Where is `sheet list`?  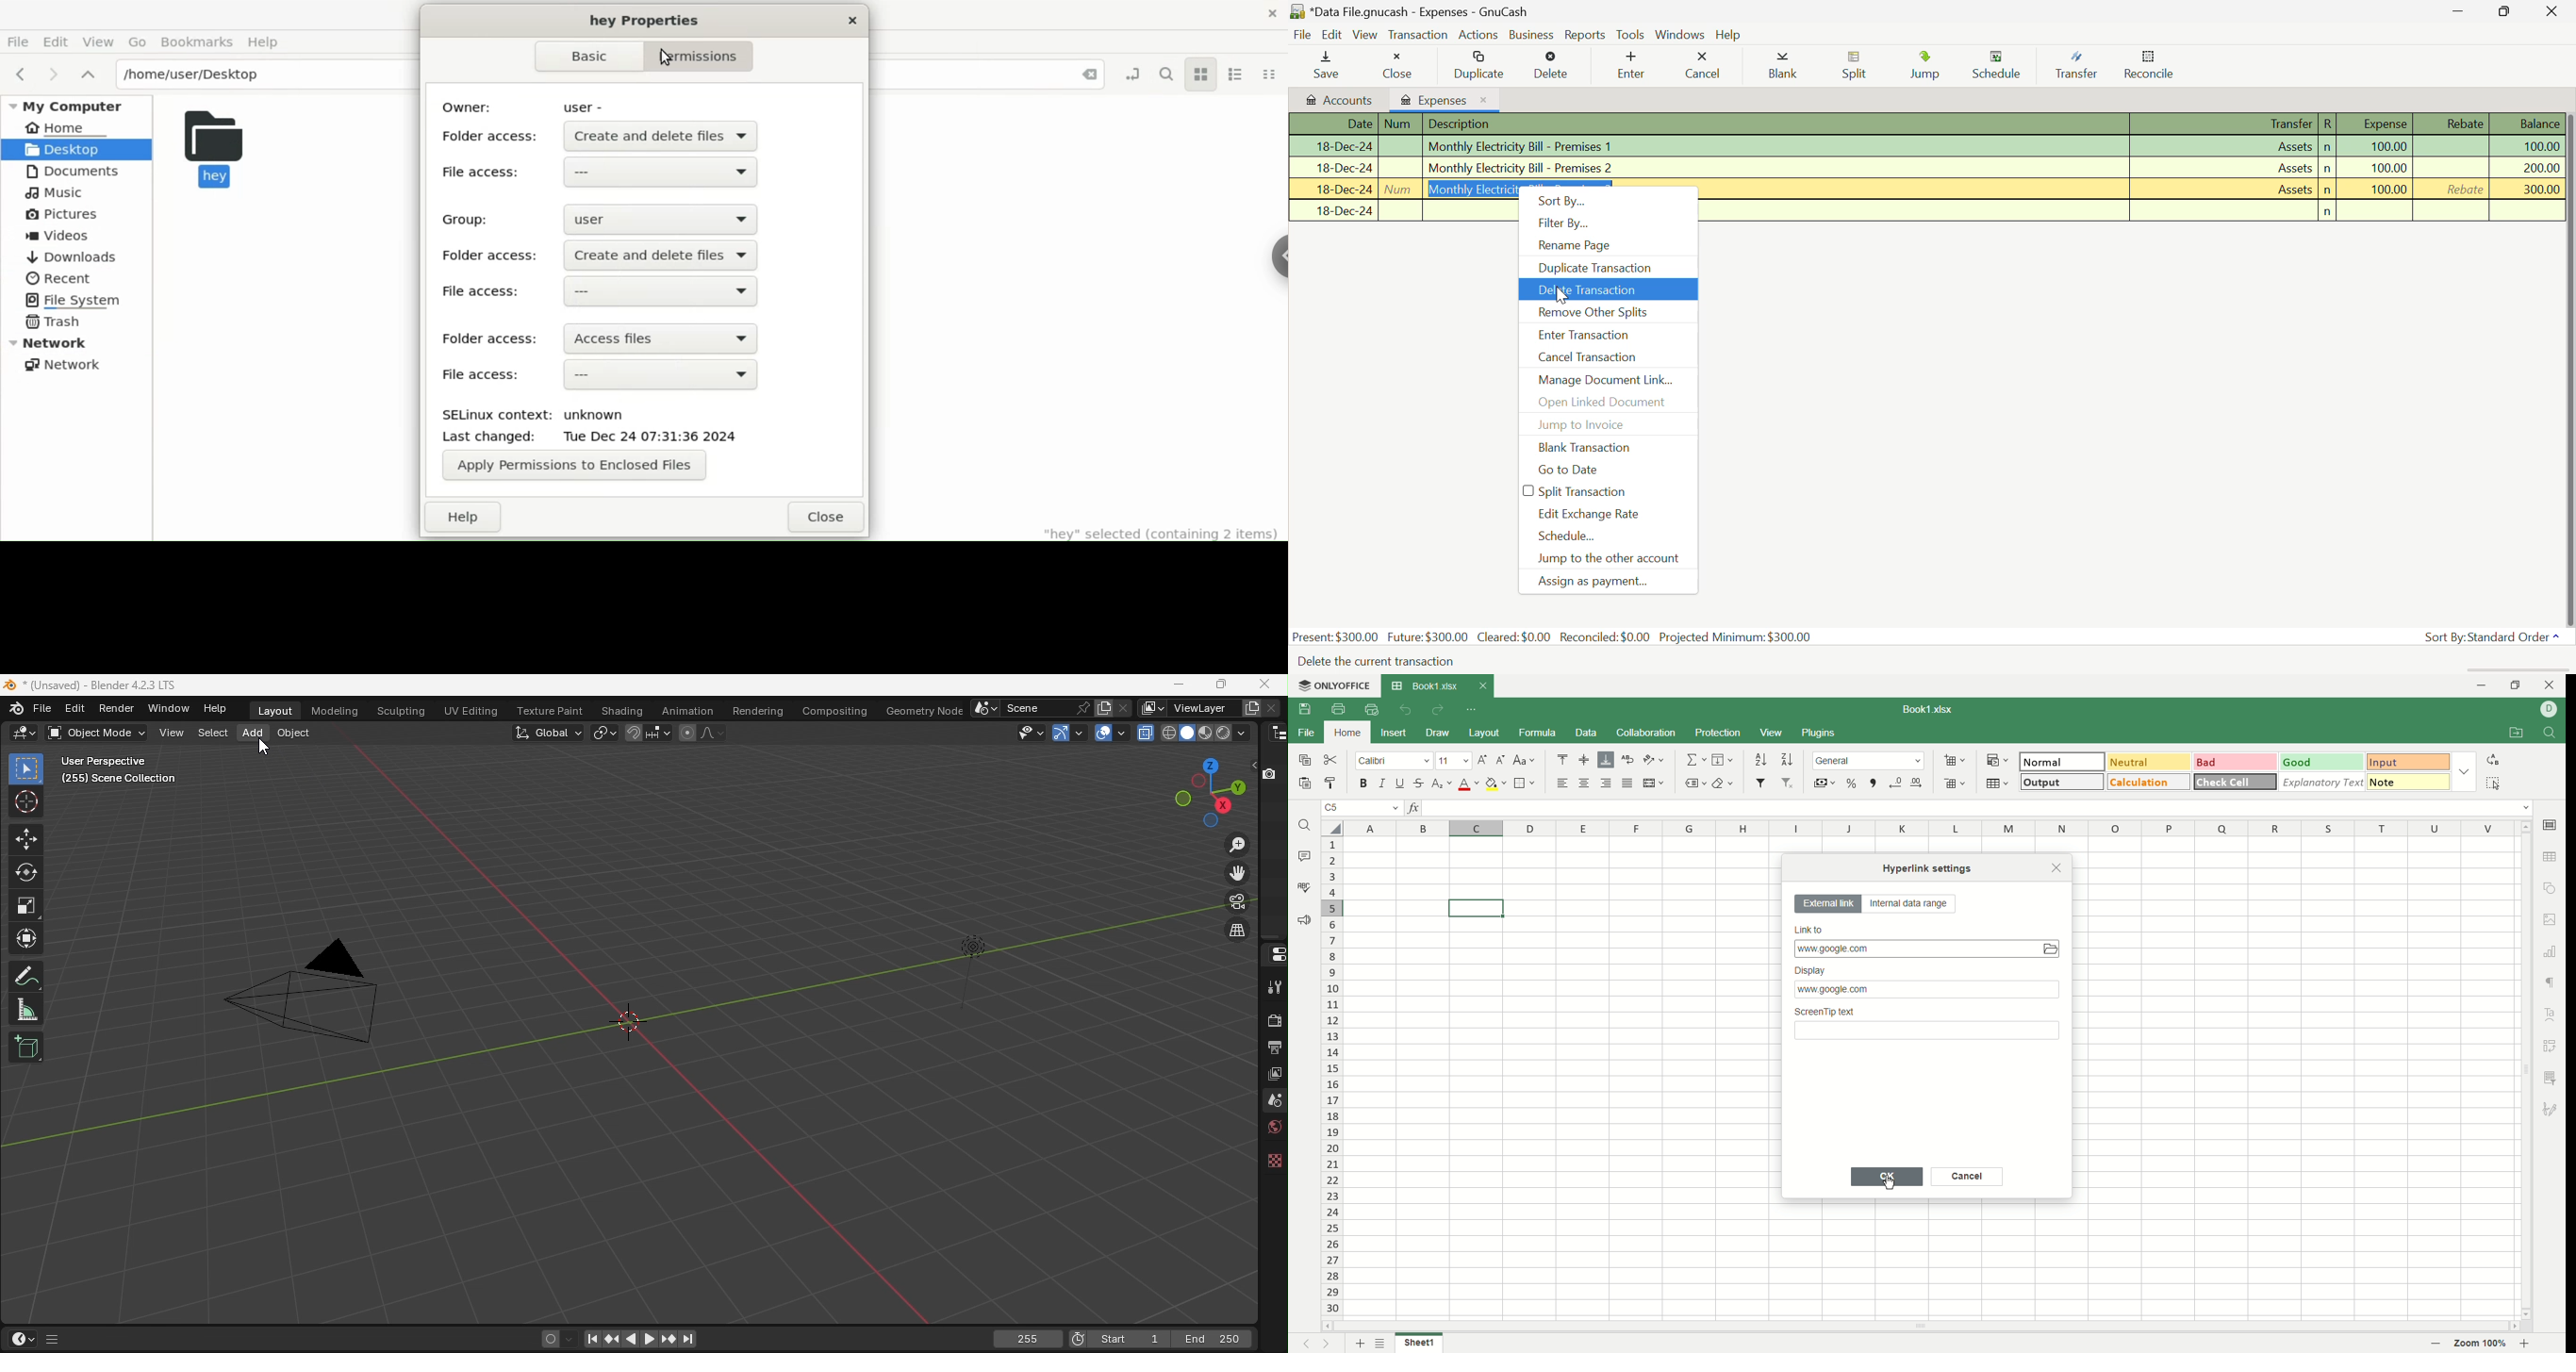 sheet list is located at coordinates (1385, 1344).